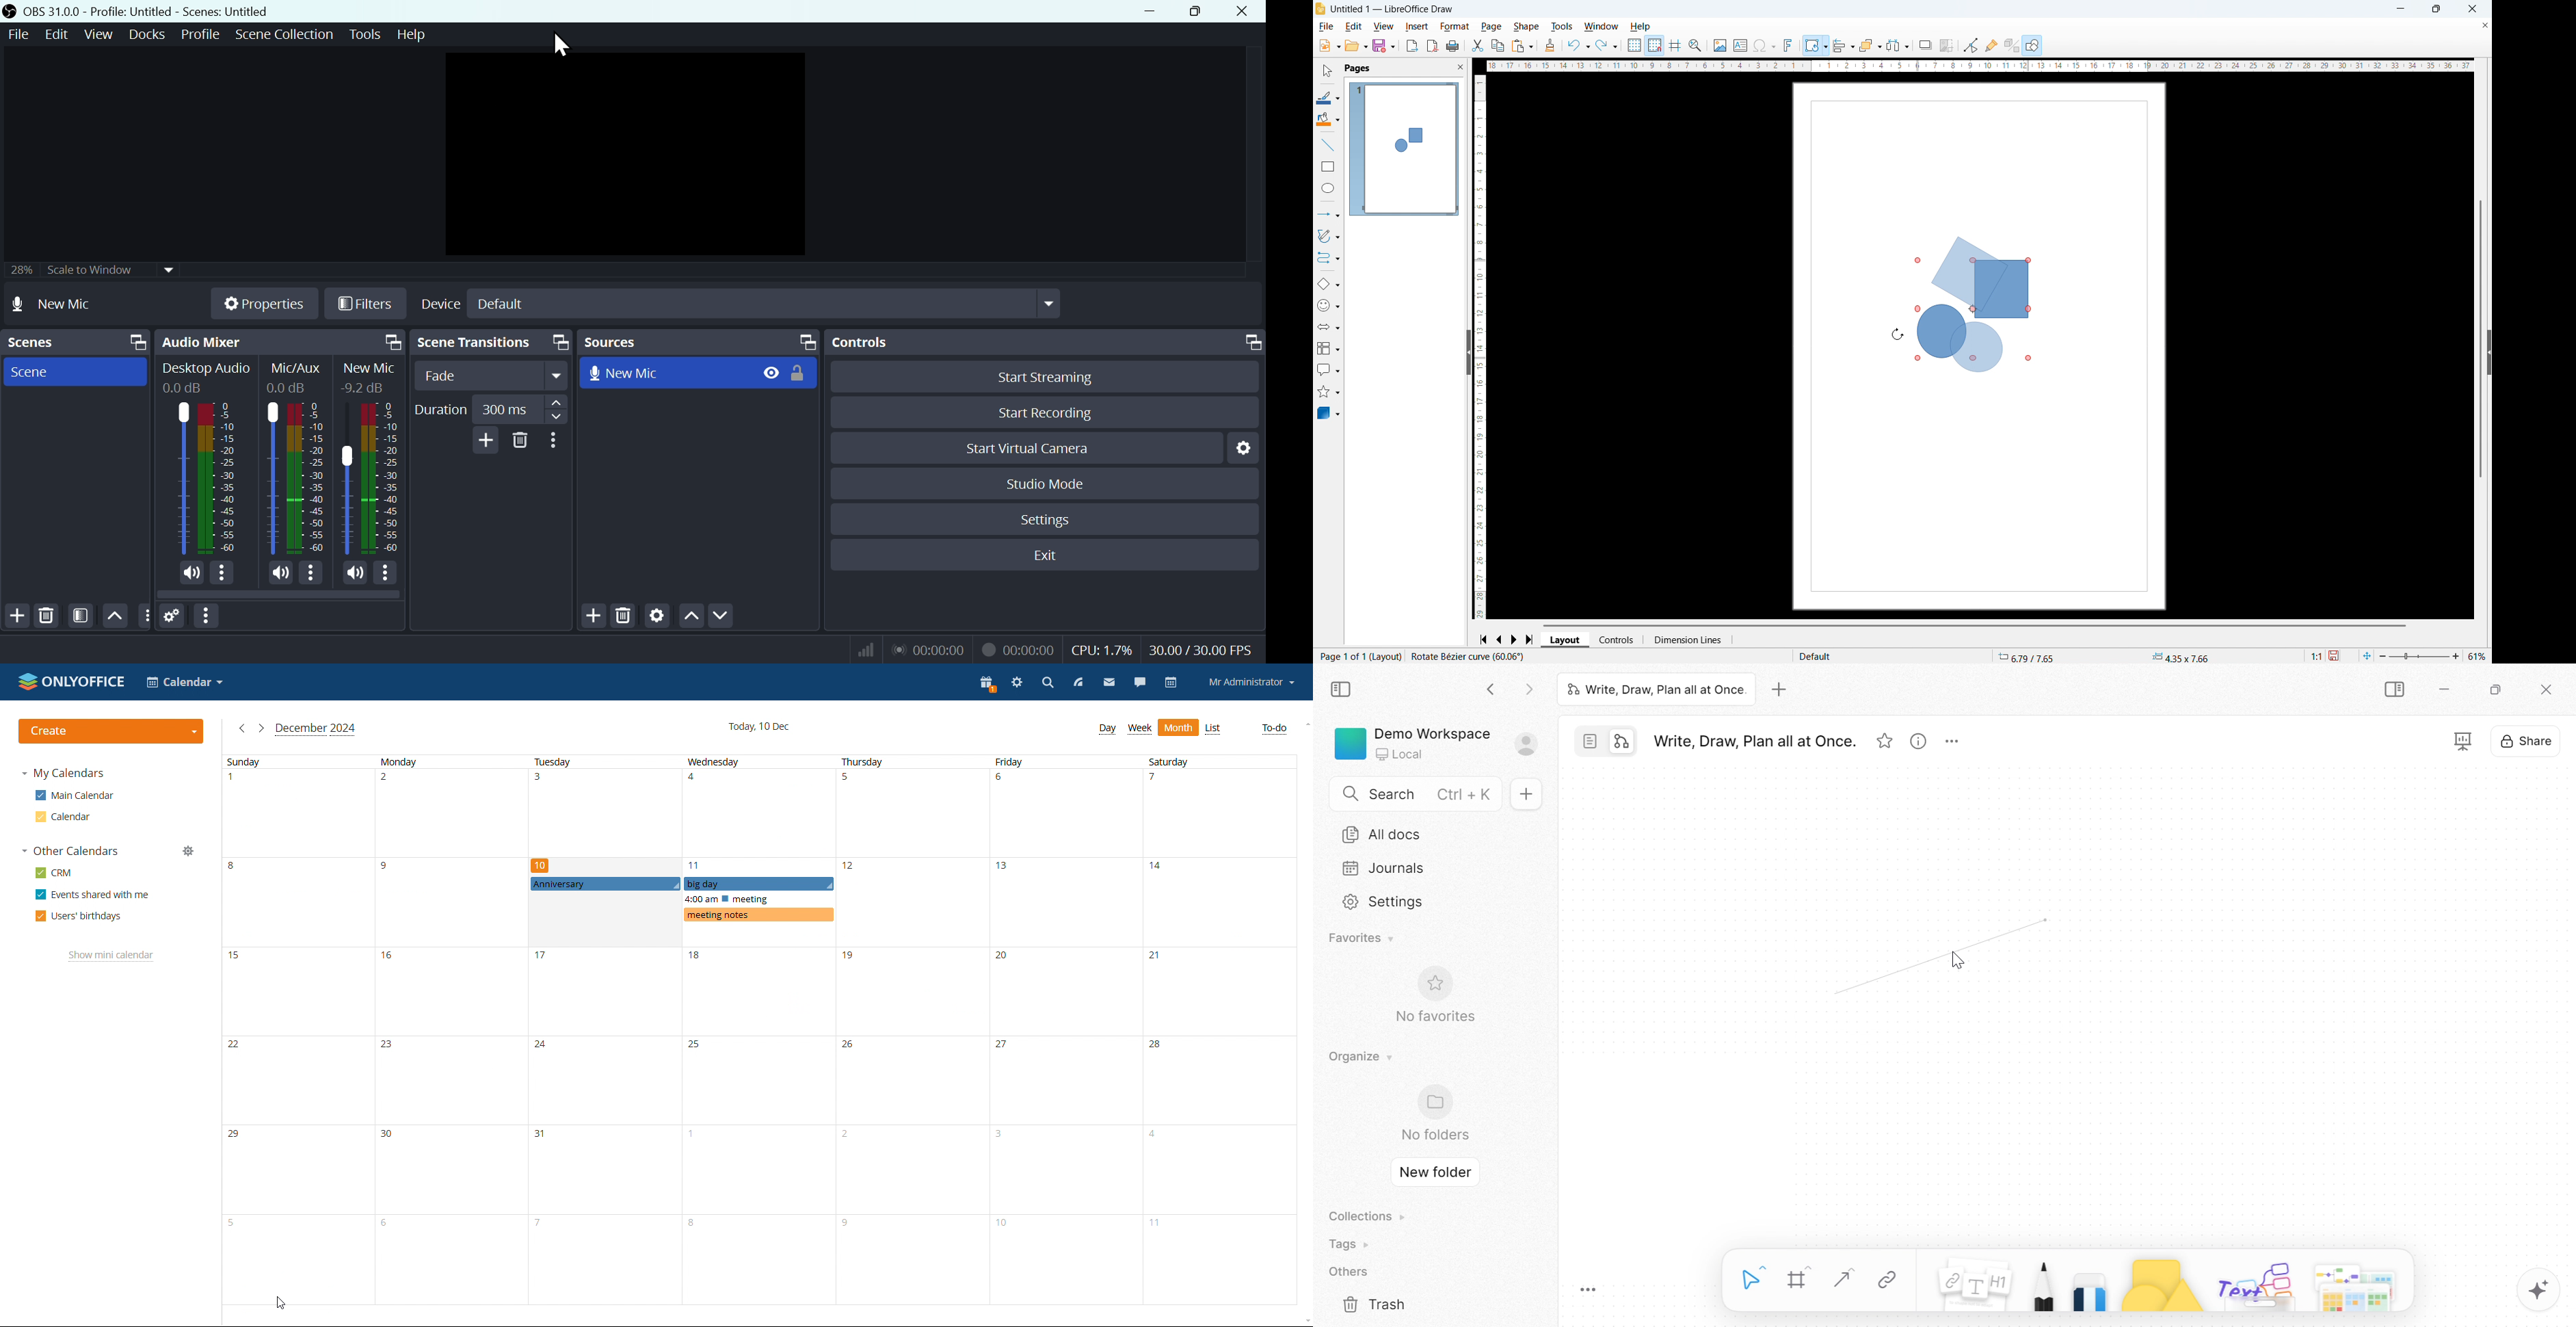 The image size is (2576, 1344). I want to click on Zoom level , so click(2477, 656).